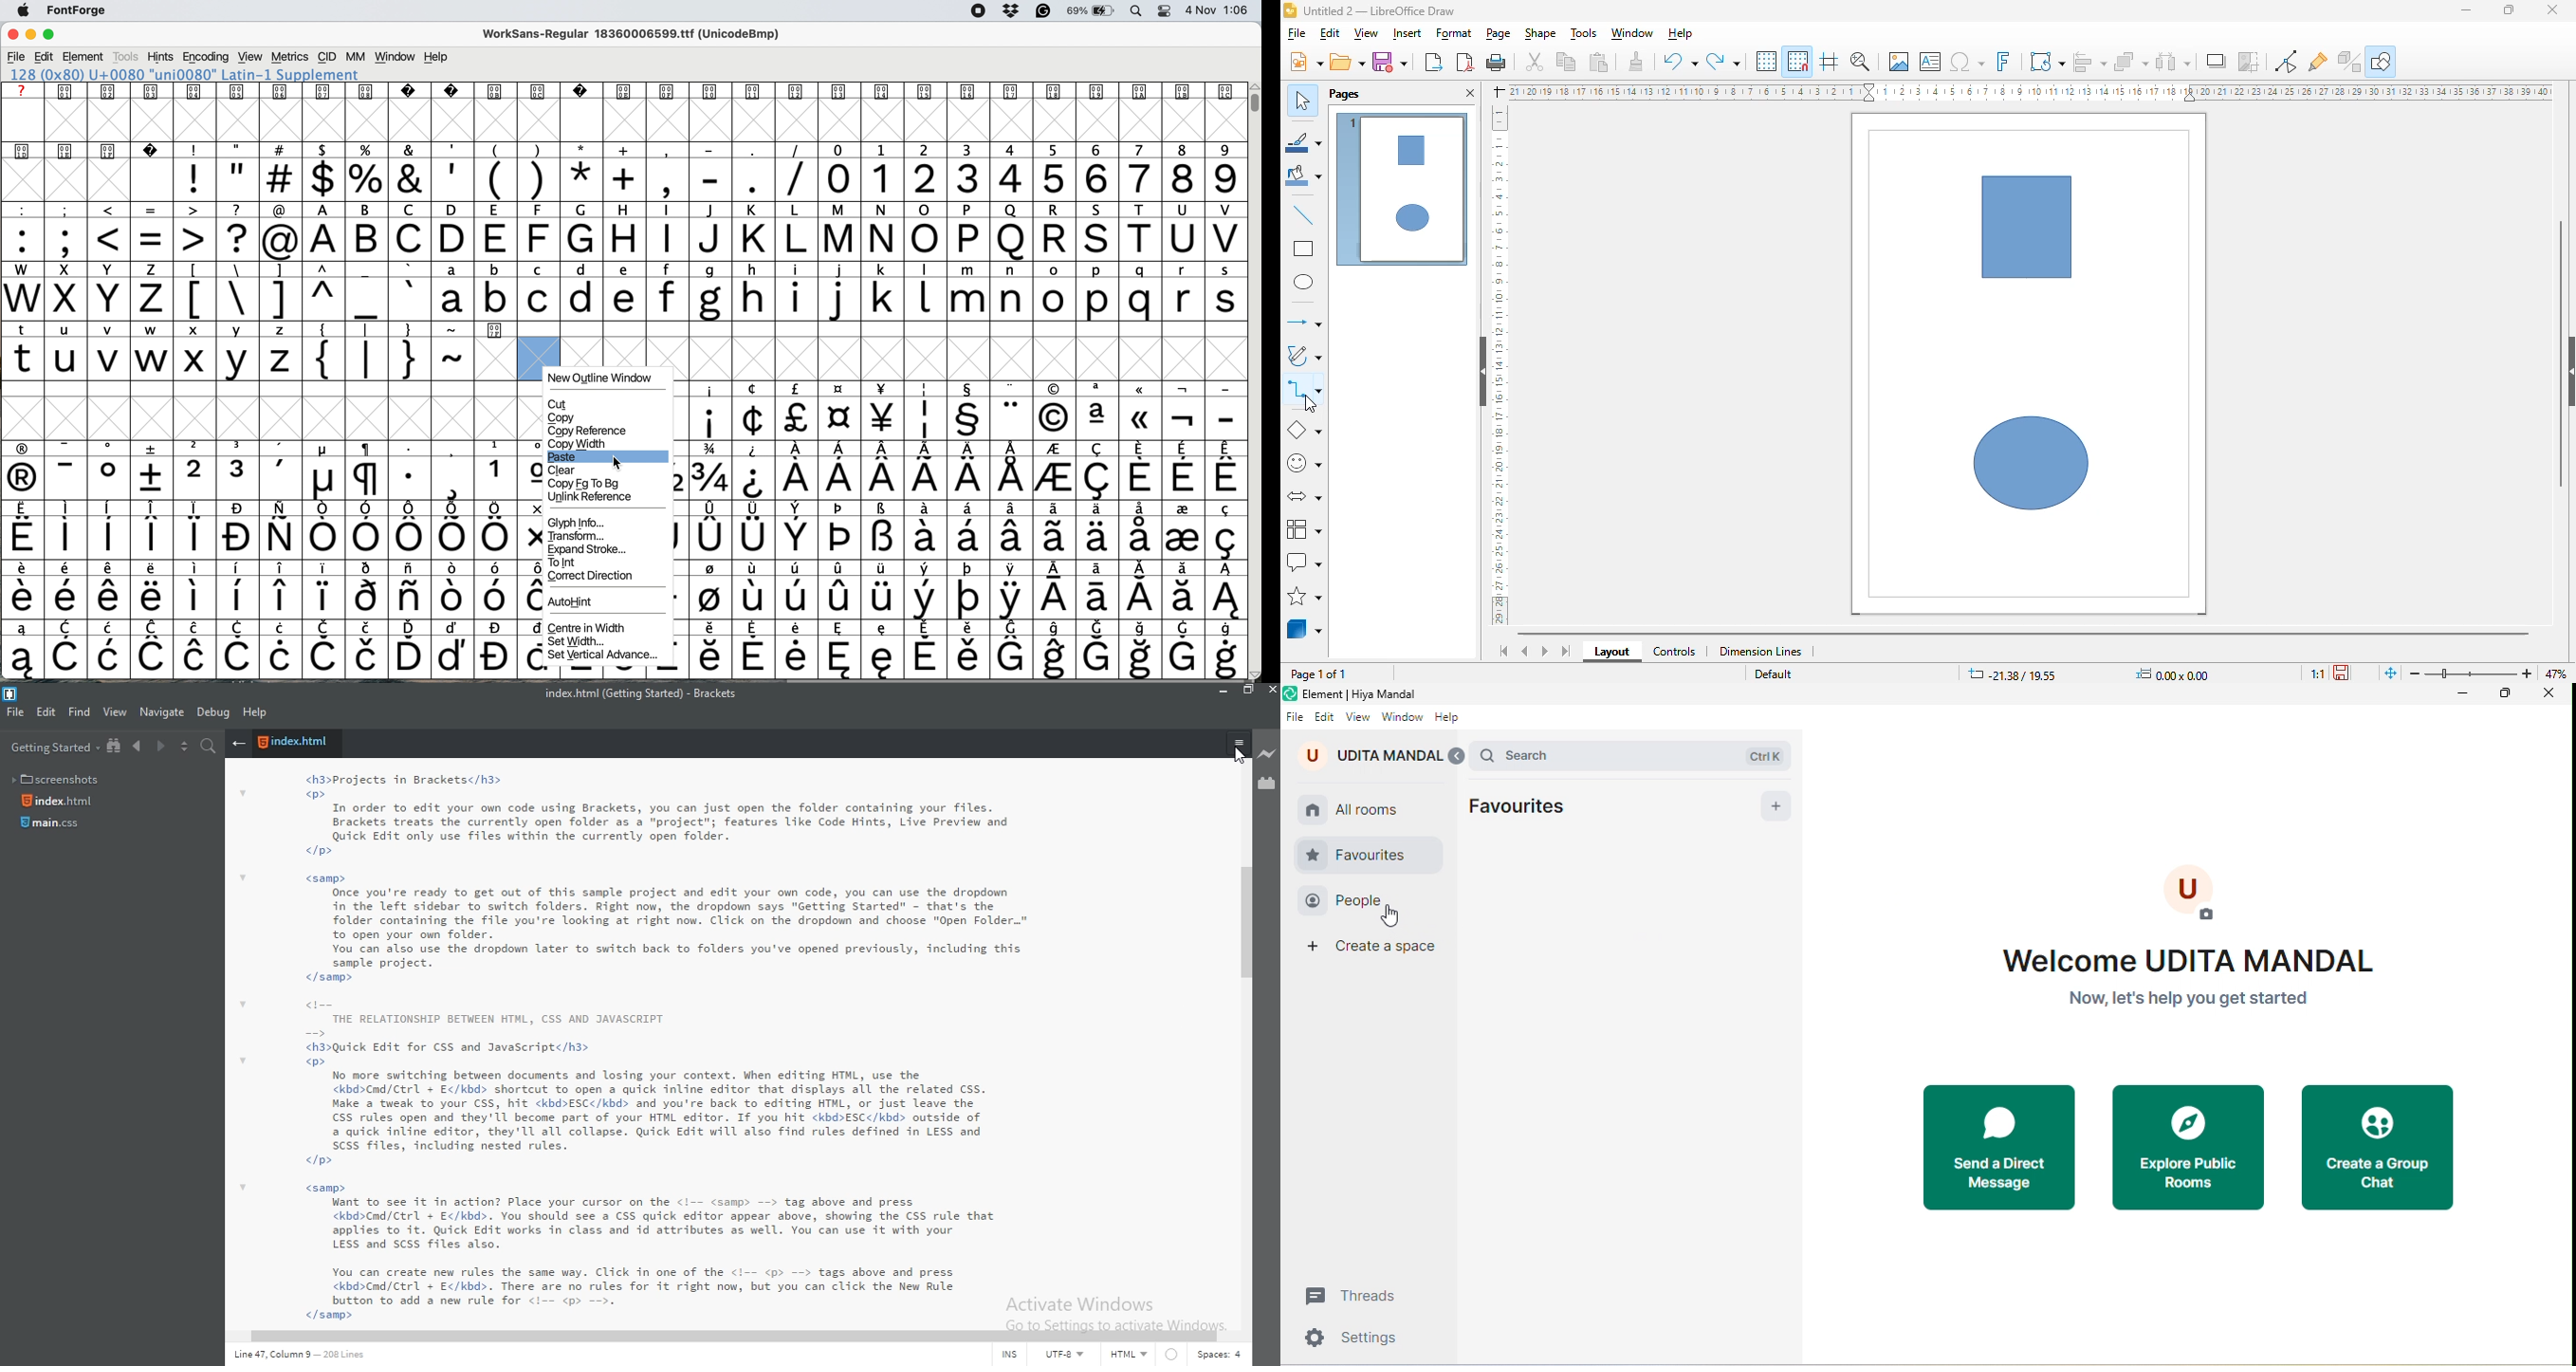 The image size is (2576, 1372). I want to click on display grid, so click(1766, 61).